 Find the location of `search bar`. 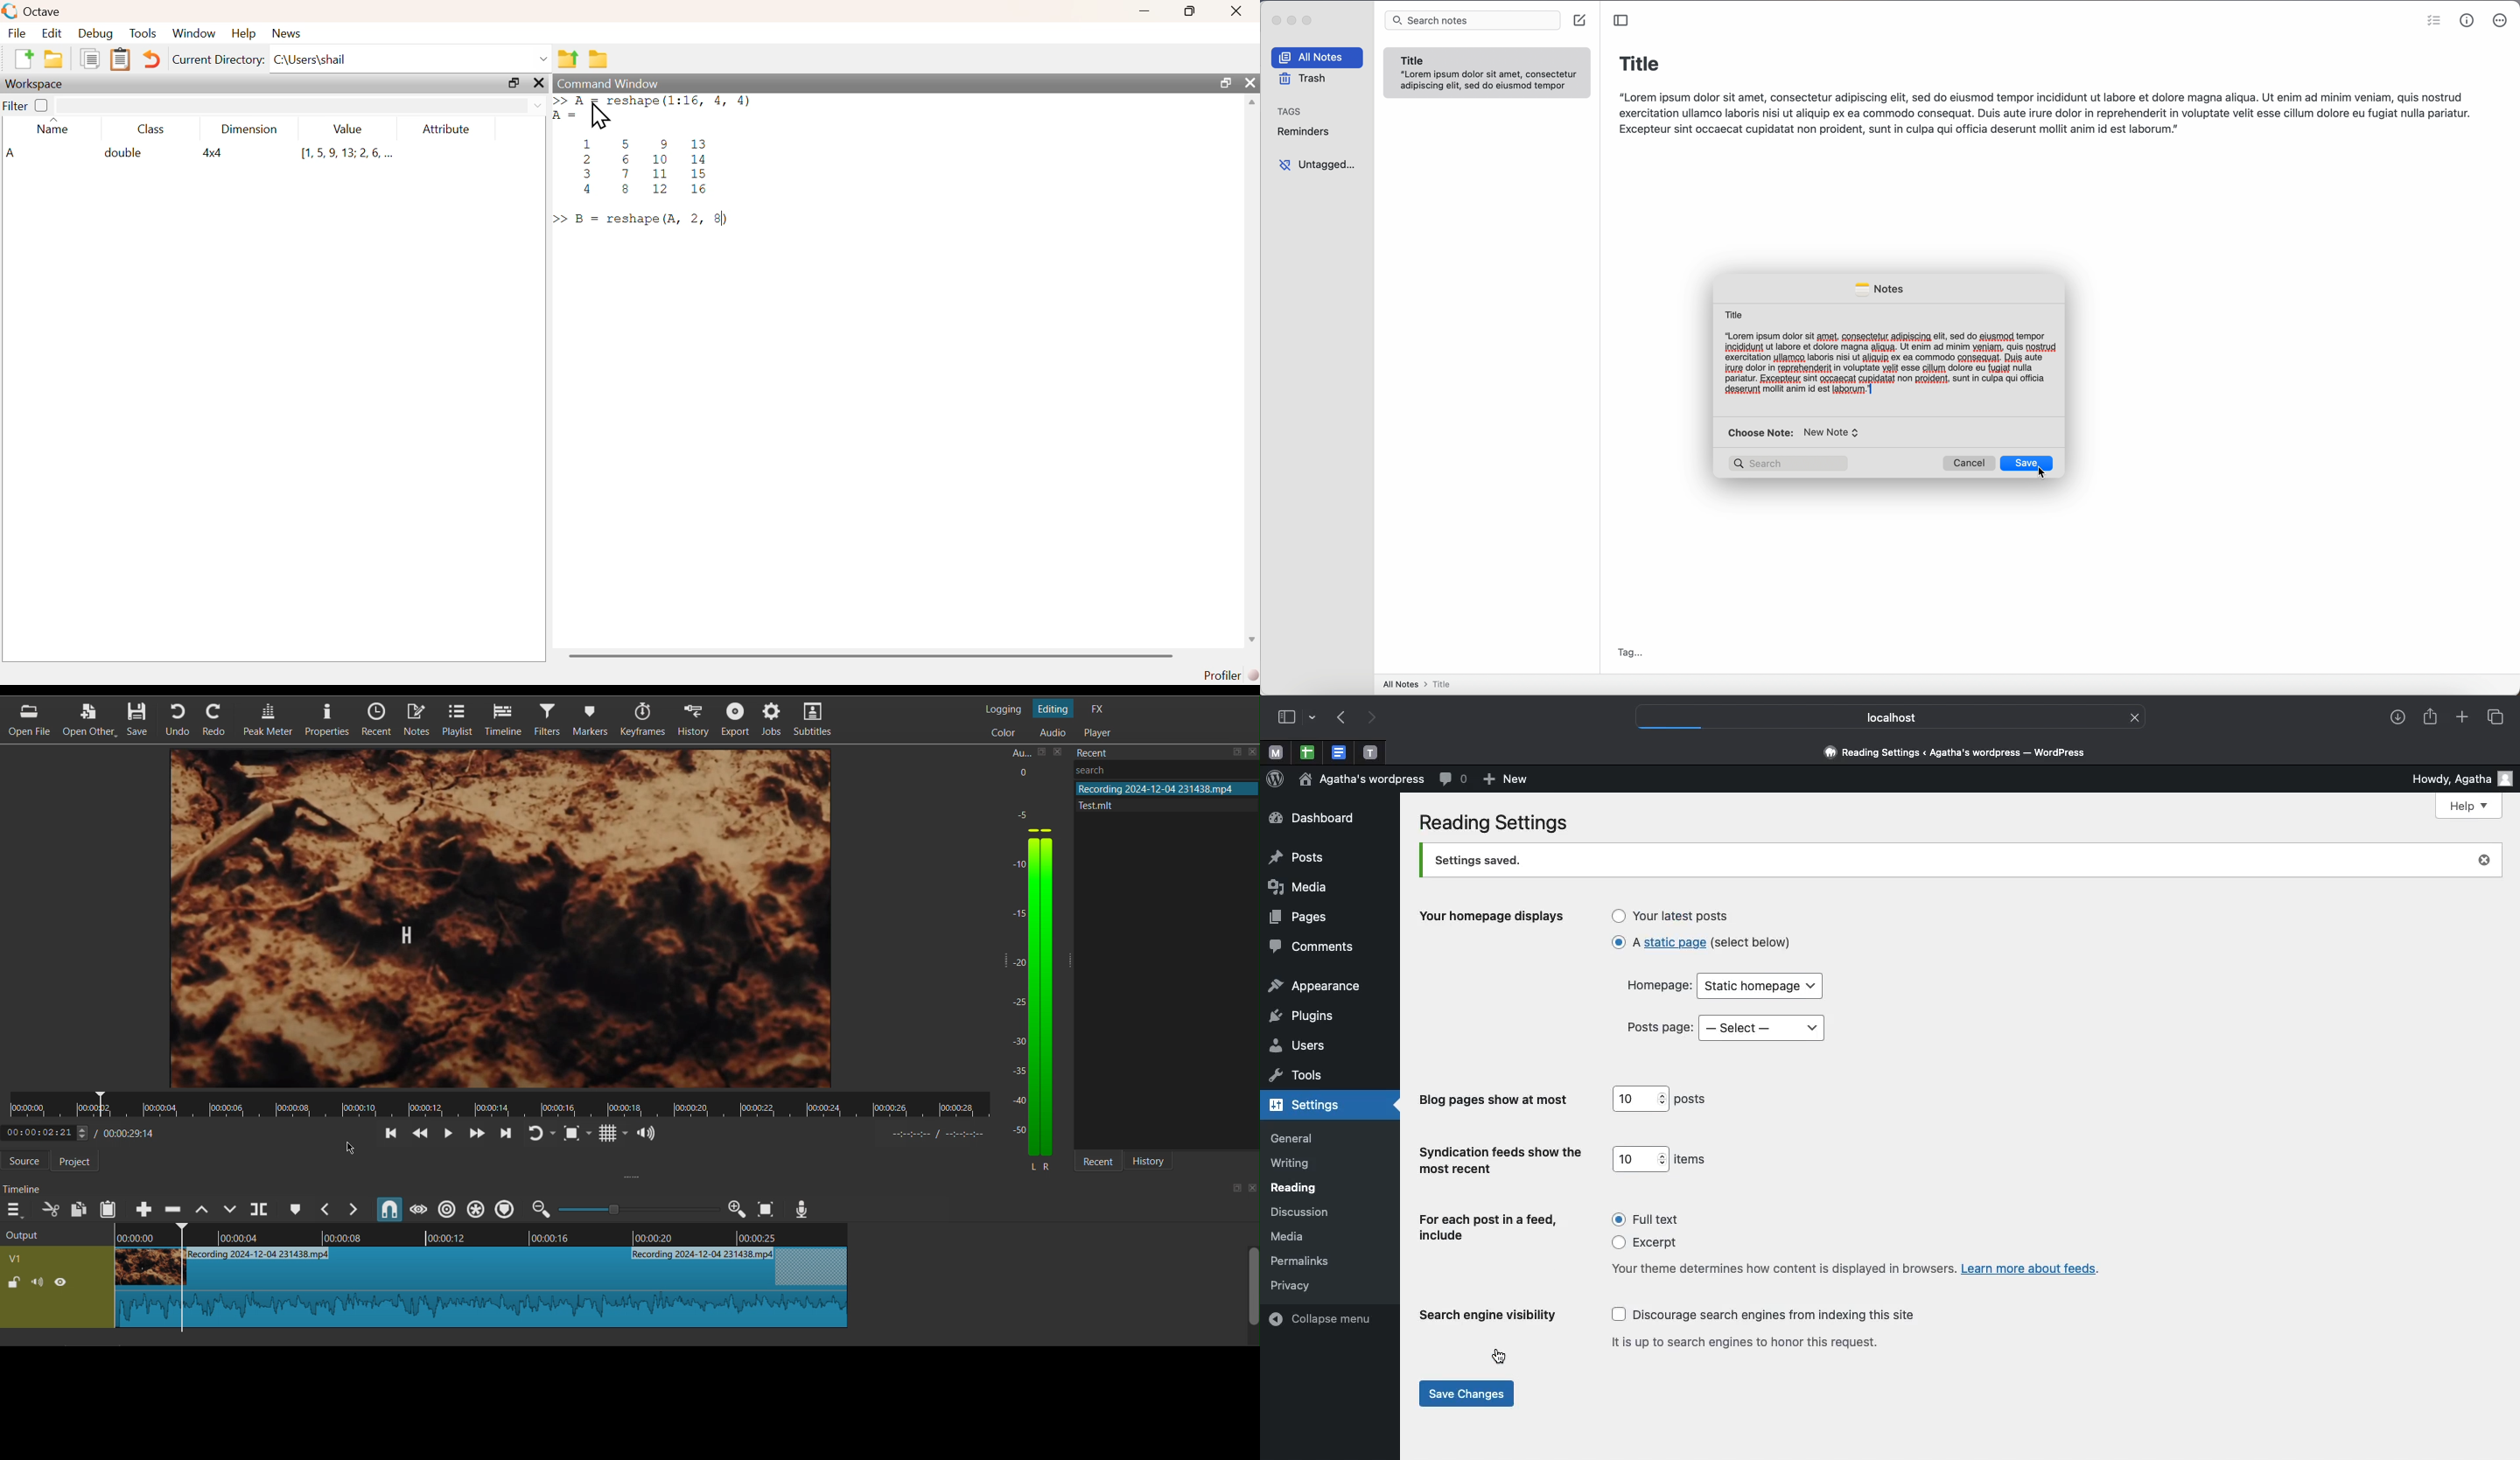

search bar is located at coordinates (1473, 21).